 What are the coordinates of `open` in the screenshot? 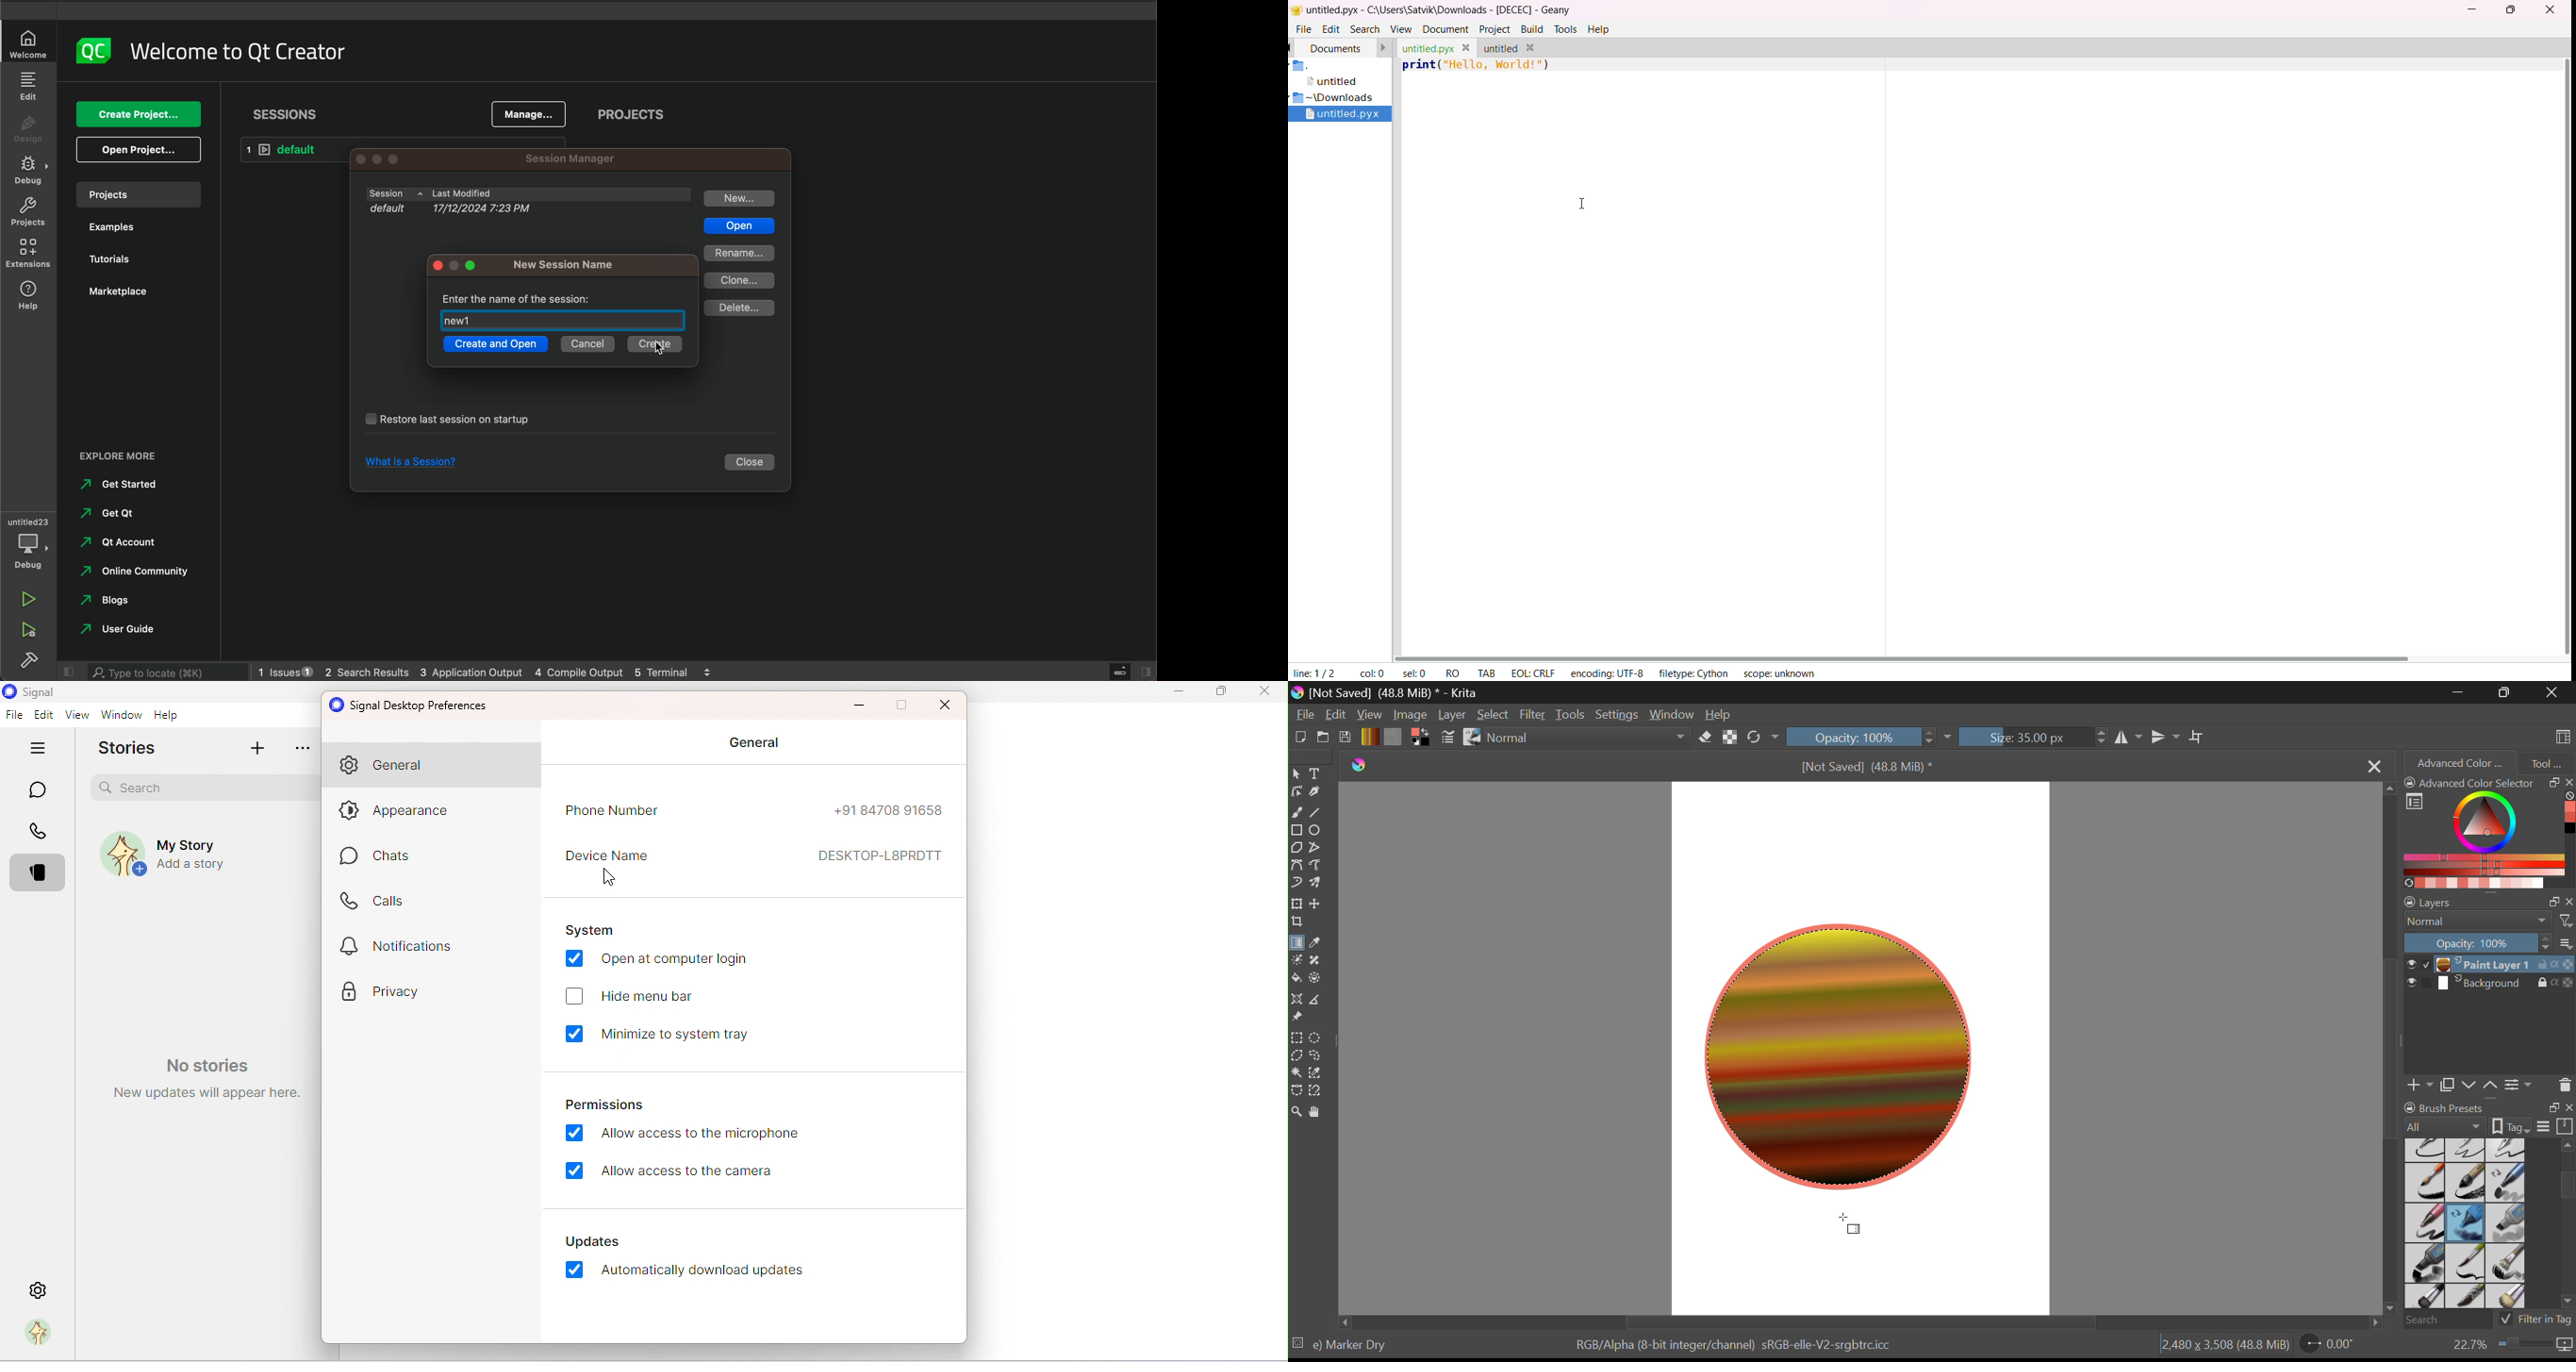 It's located at (738, 227).